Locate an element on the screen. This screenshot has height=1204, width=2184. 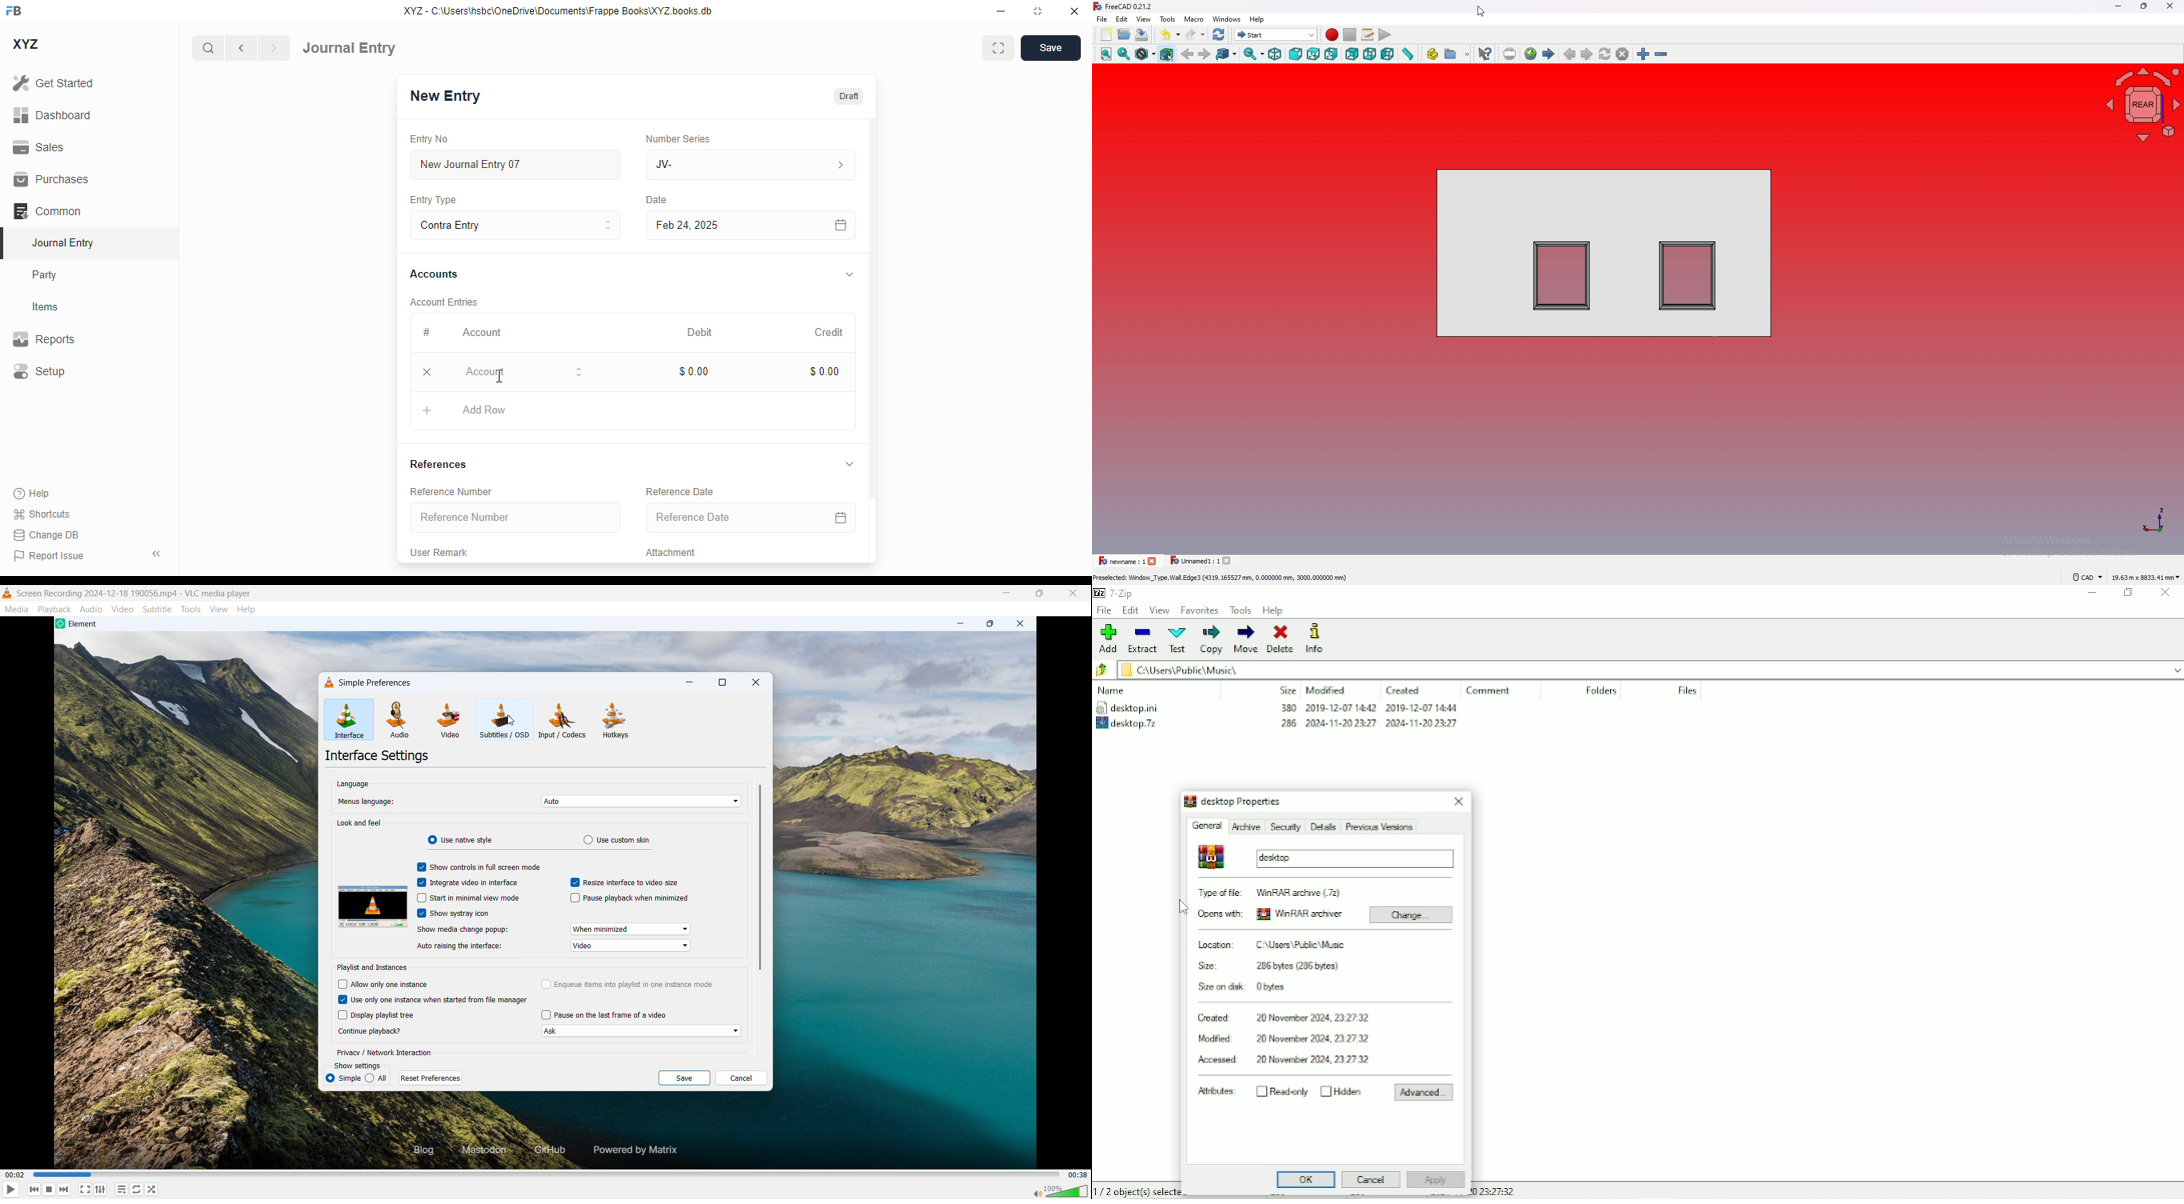
video playback is located at coordinates (551, 1134).